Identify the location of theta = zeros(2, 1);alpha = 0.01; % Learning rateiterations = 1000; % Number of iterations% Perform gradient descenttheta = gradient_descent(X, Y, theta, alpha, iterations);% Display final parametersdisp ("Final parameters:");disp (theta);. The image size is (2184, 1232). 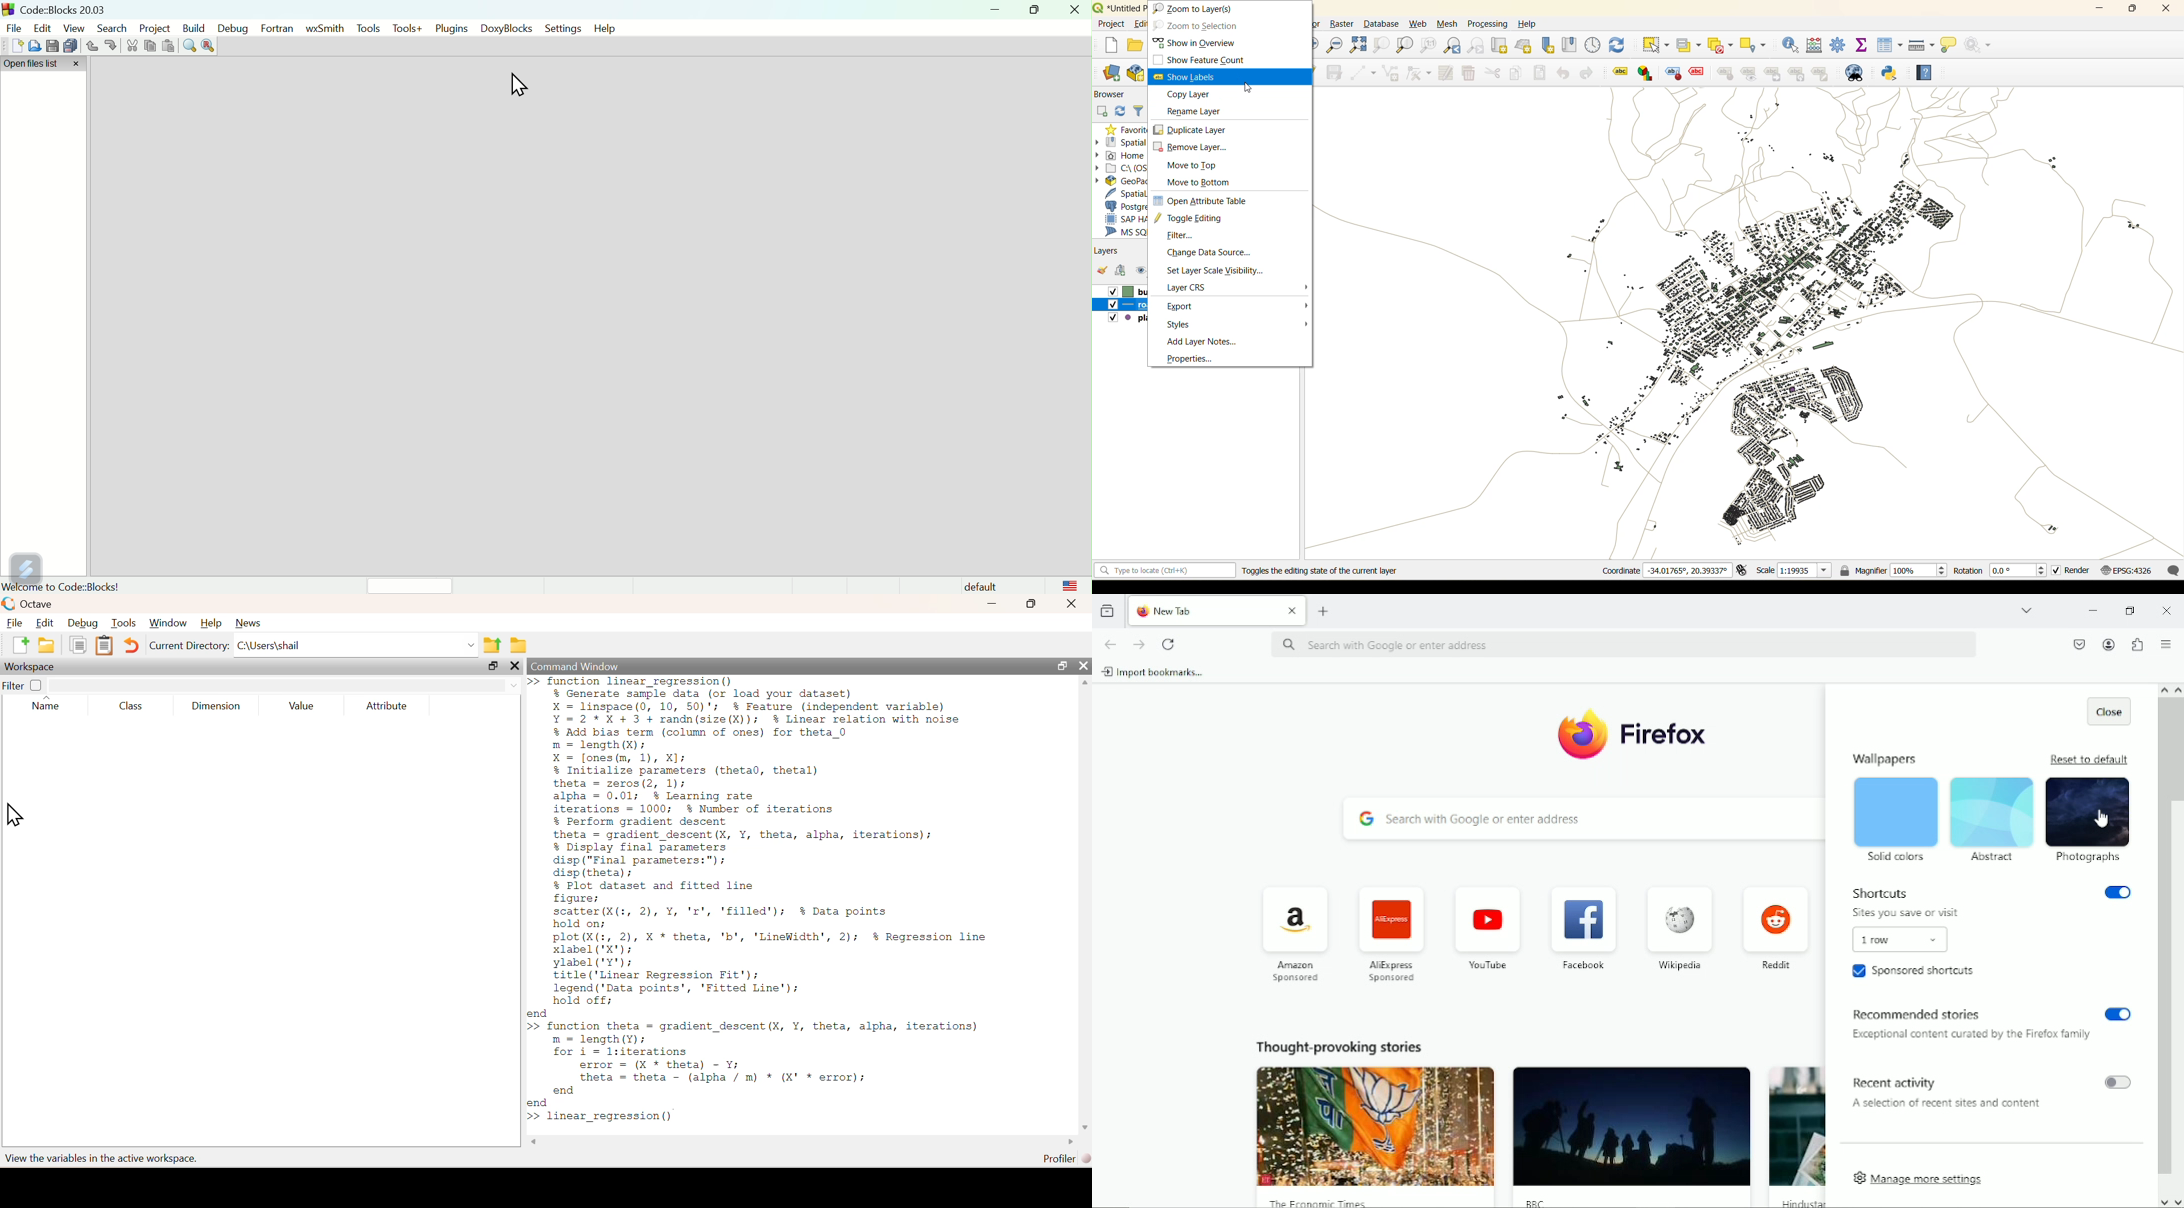
(739, 828).